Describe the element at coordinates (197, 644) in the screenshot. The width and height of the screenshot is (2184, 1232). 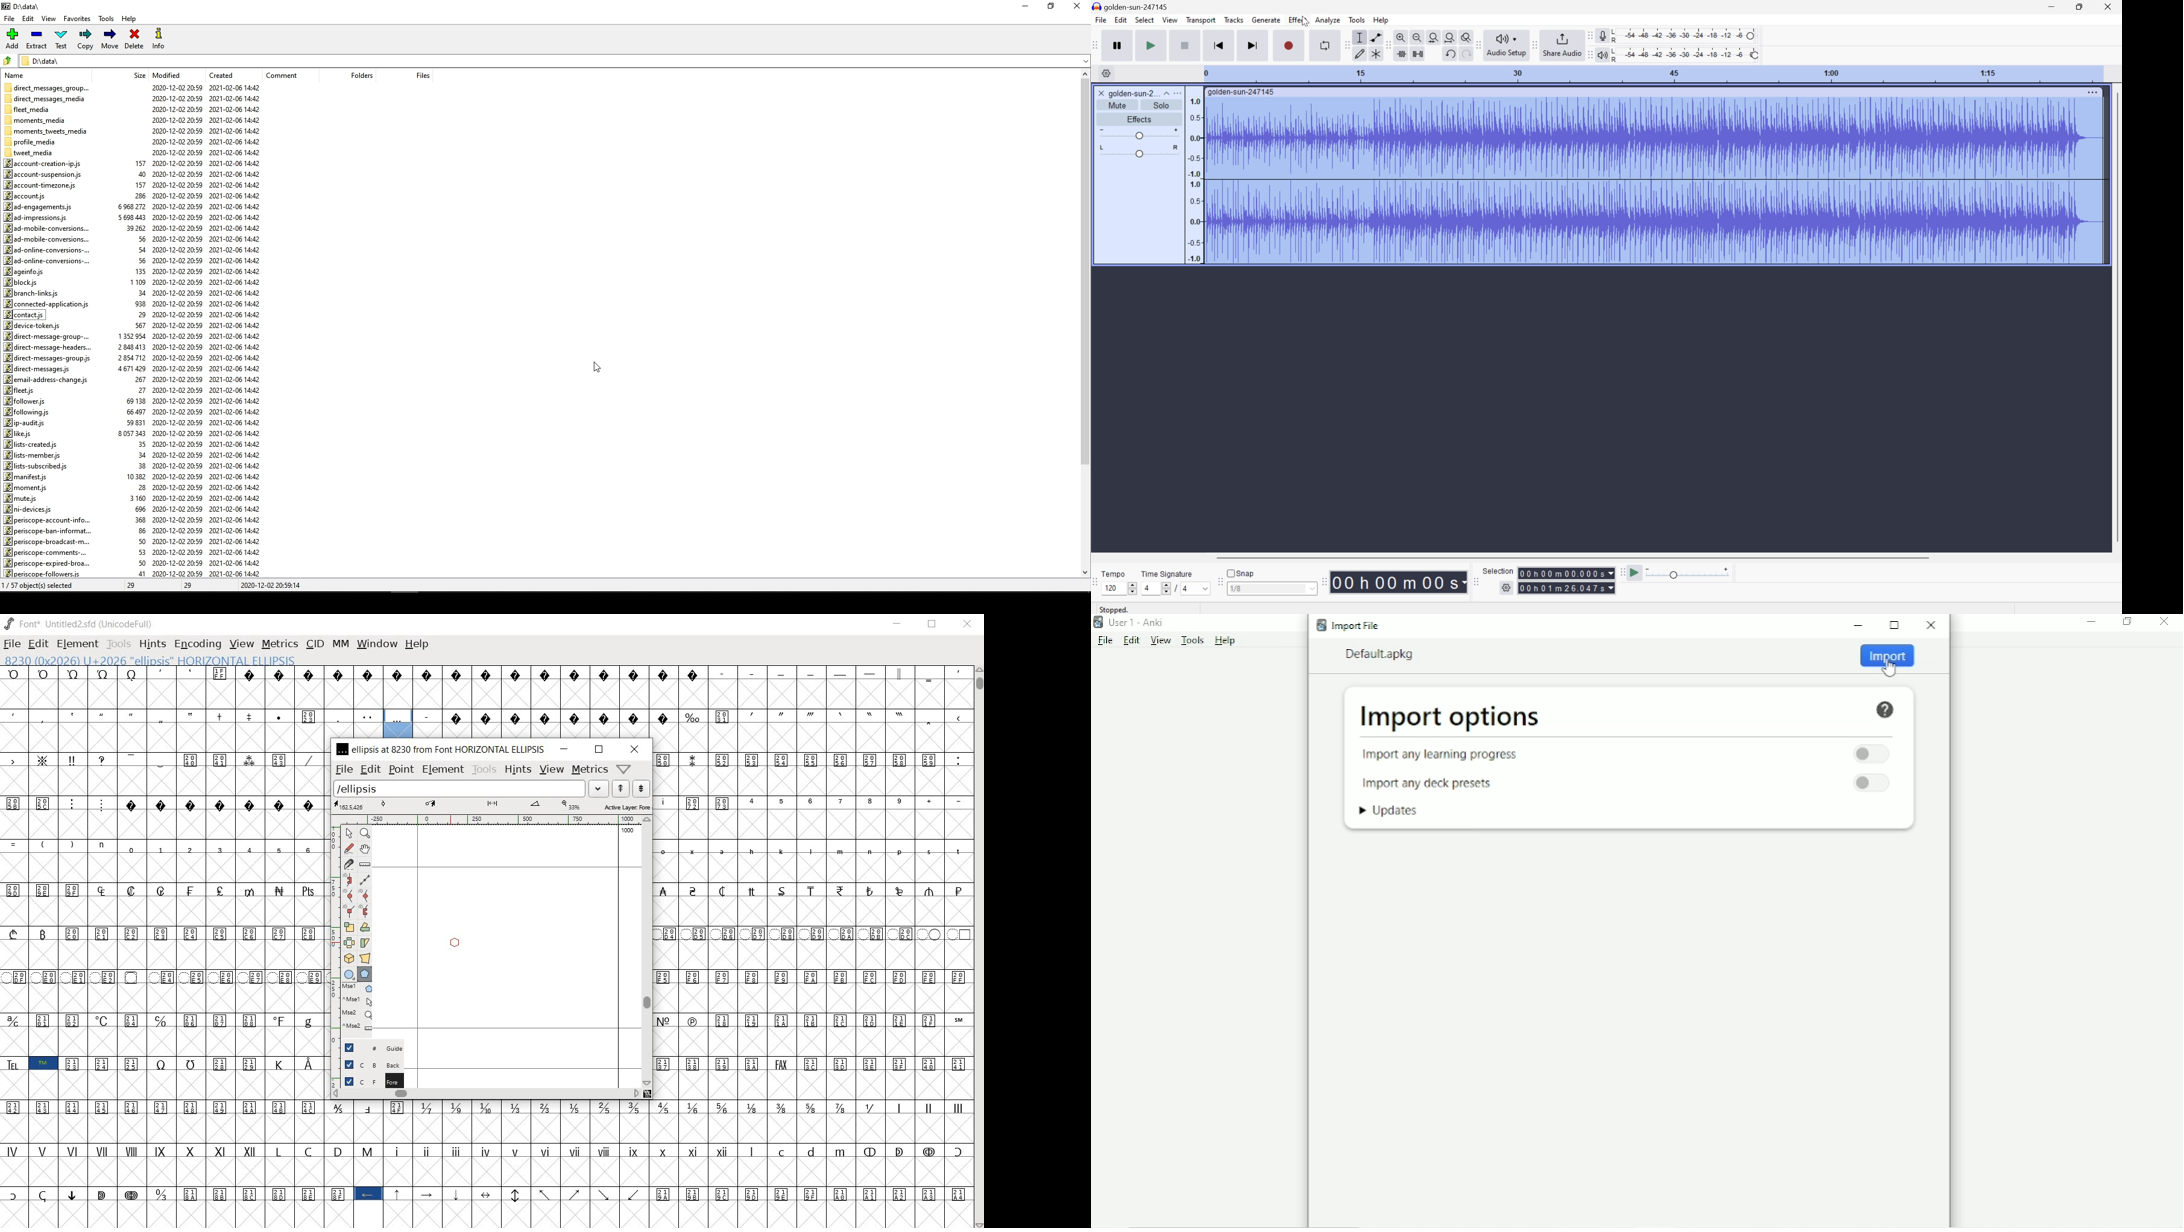
I see `ENCODING` at that location.